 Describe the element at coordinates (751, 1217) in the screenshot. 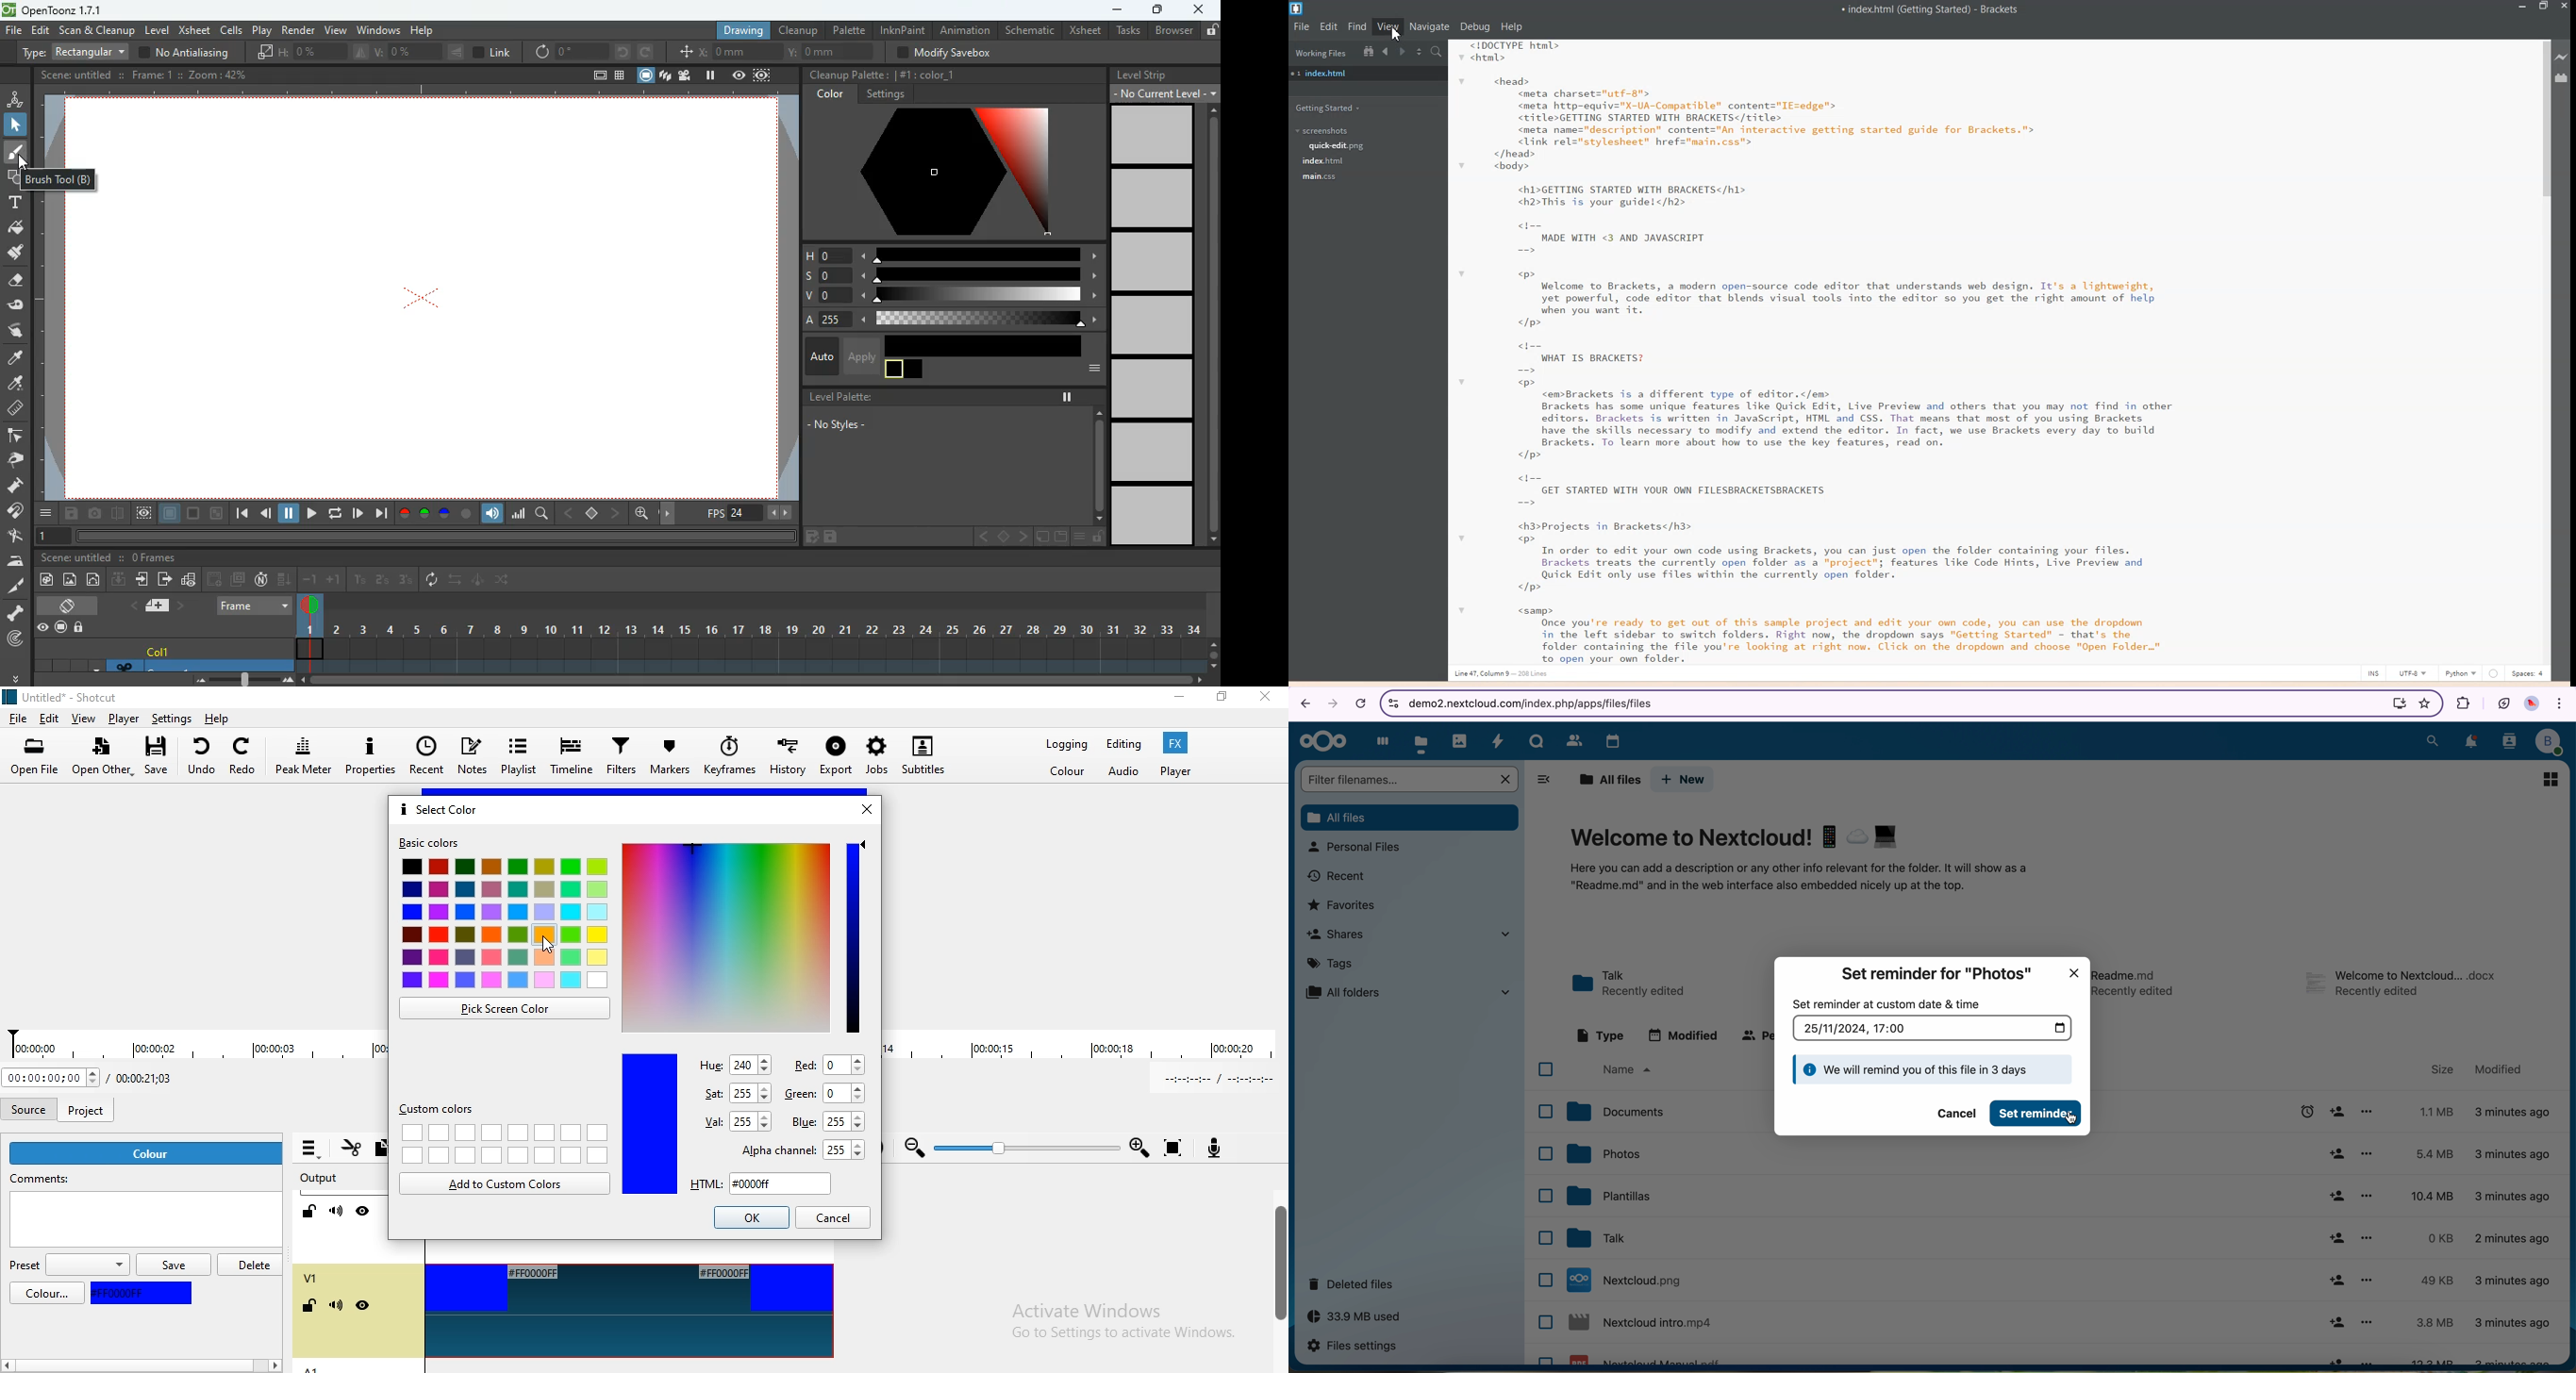

I see `ok` at that location.